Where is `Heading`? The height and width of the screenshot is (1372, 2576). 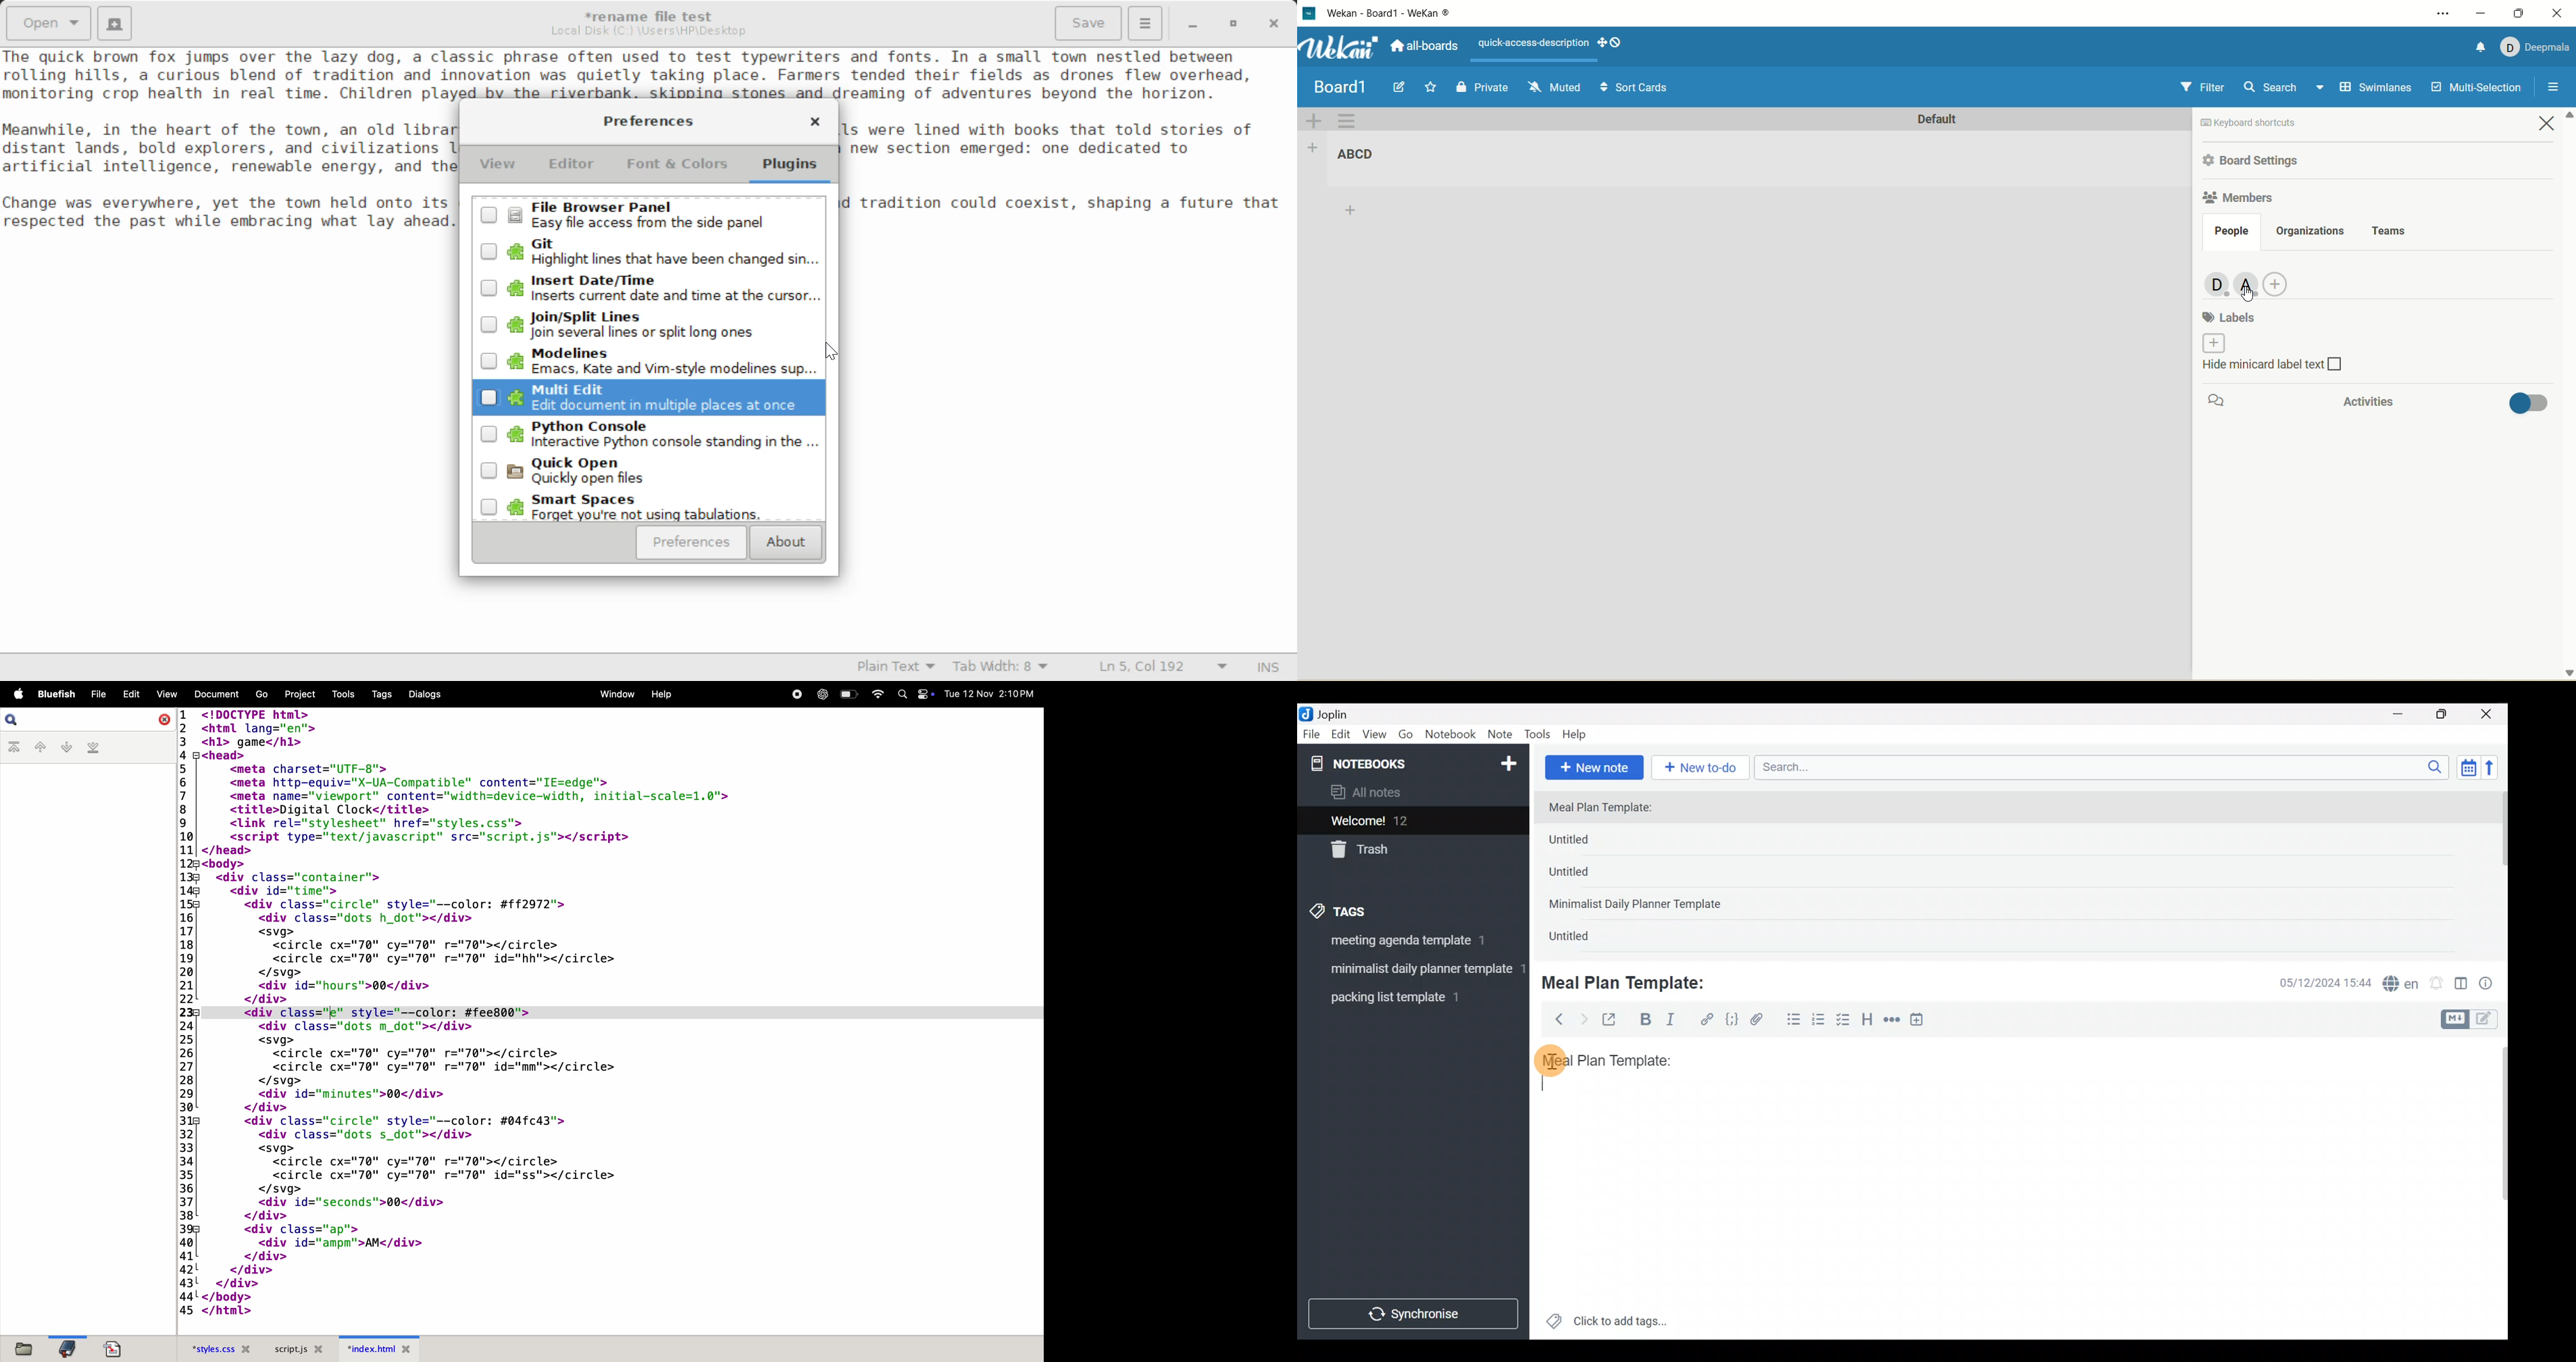 Heading is located at coordinates (1868, 1022).